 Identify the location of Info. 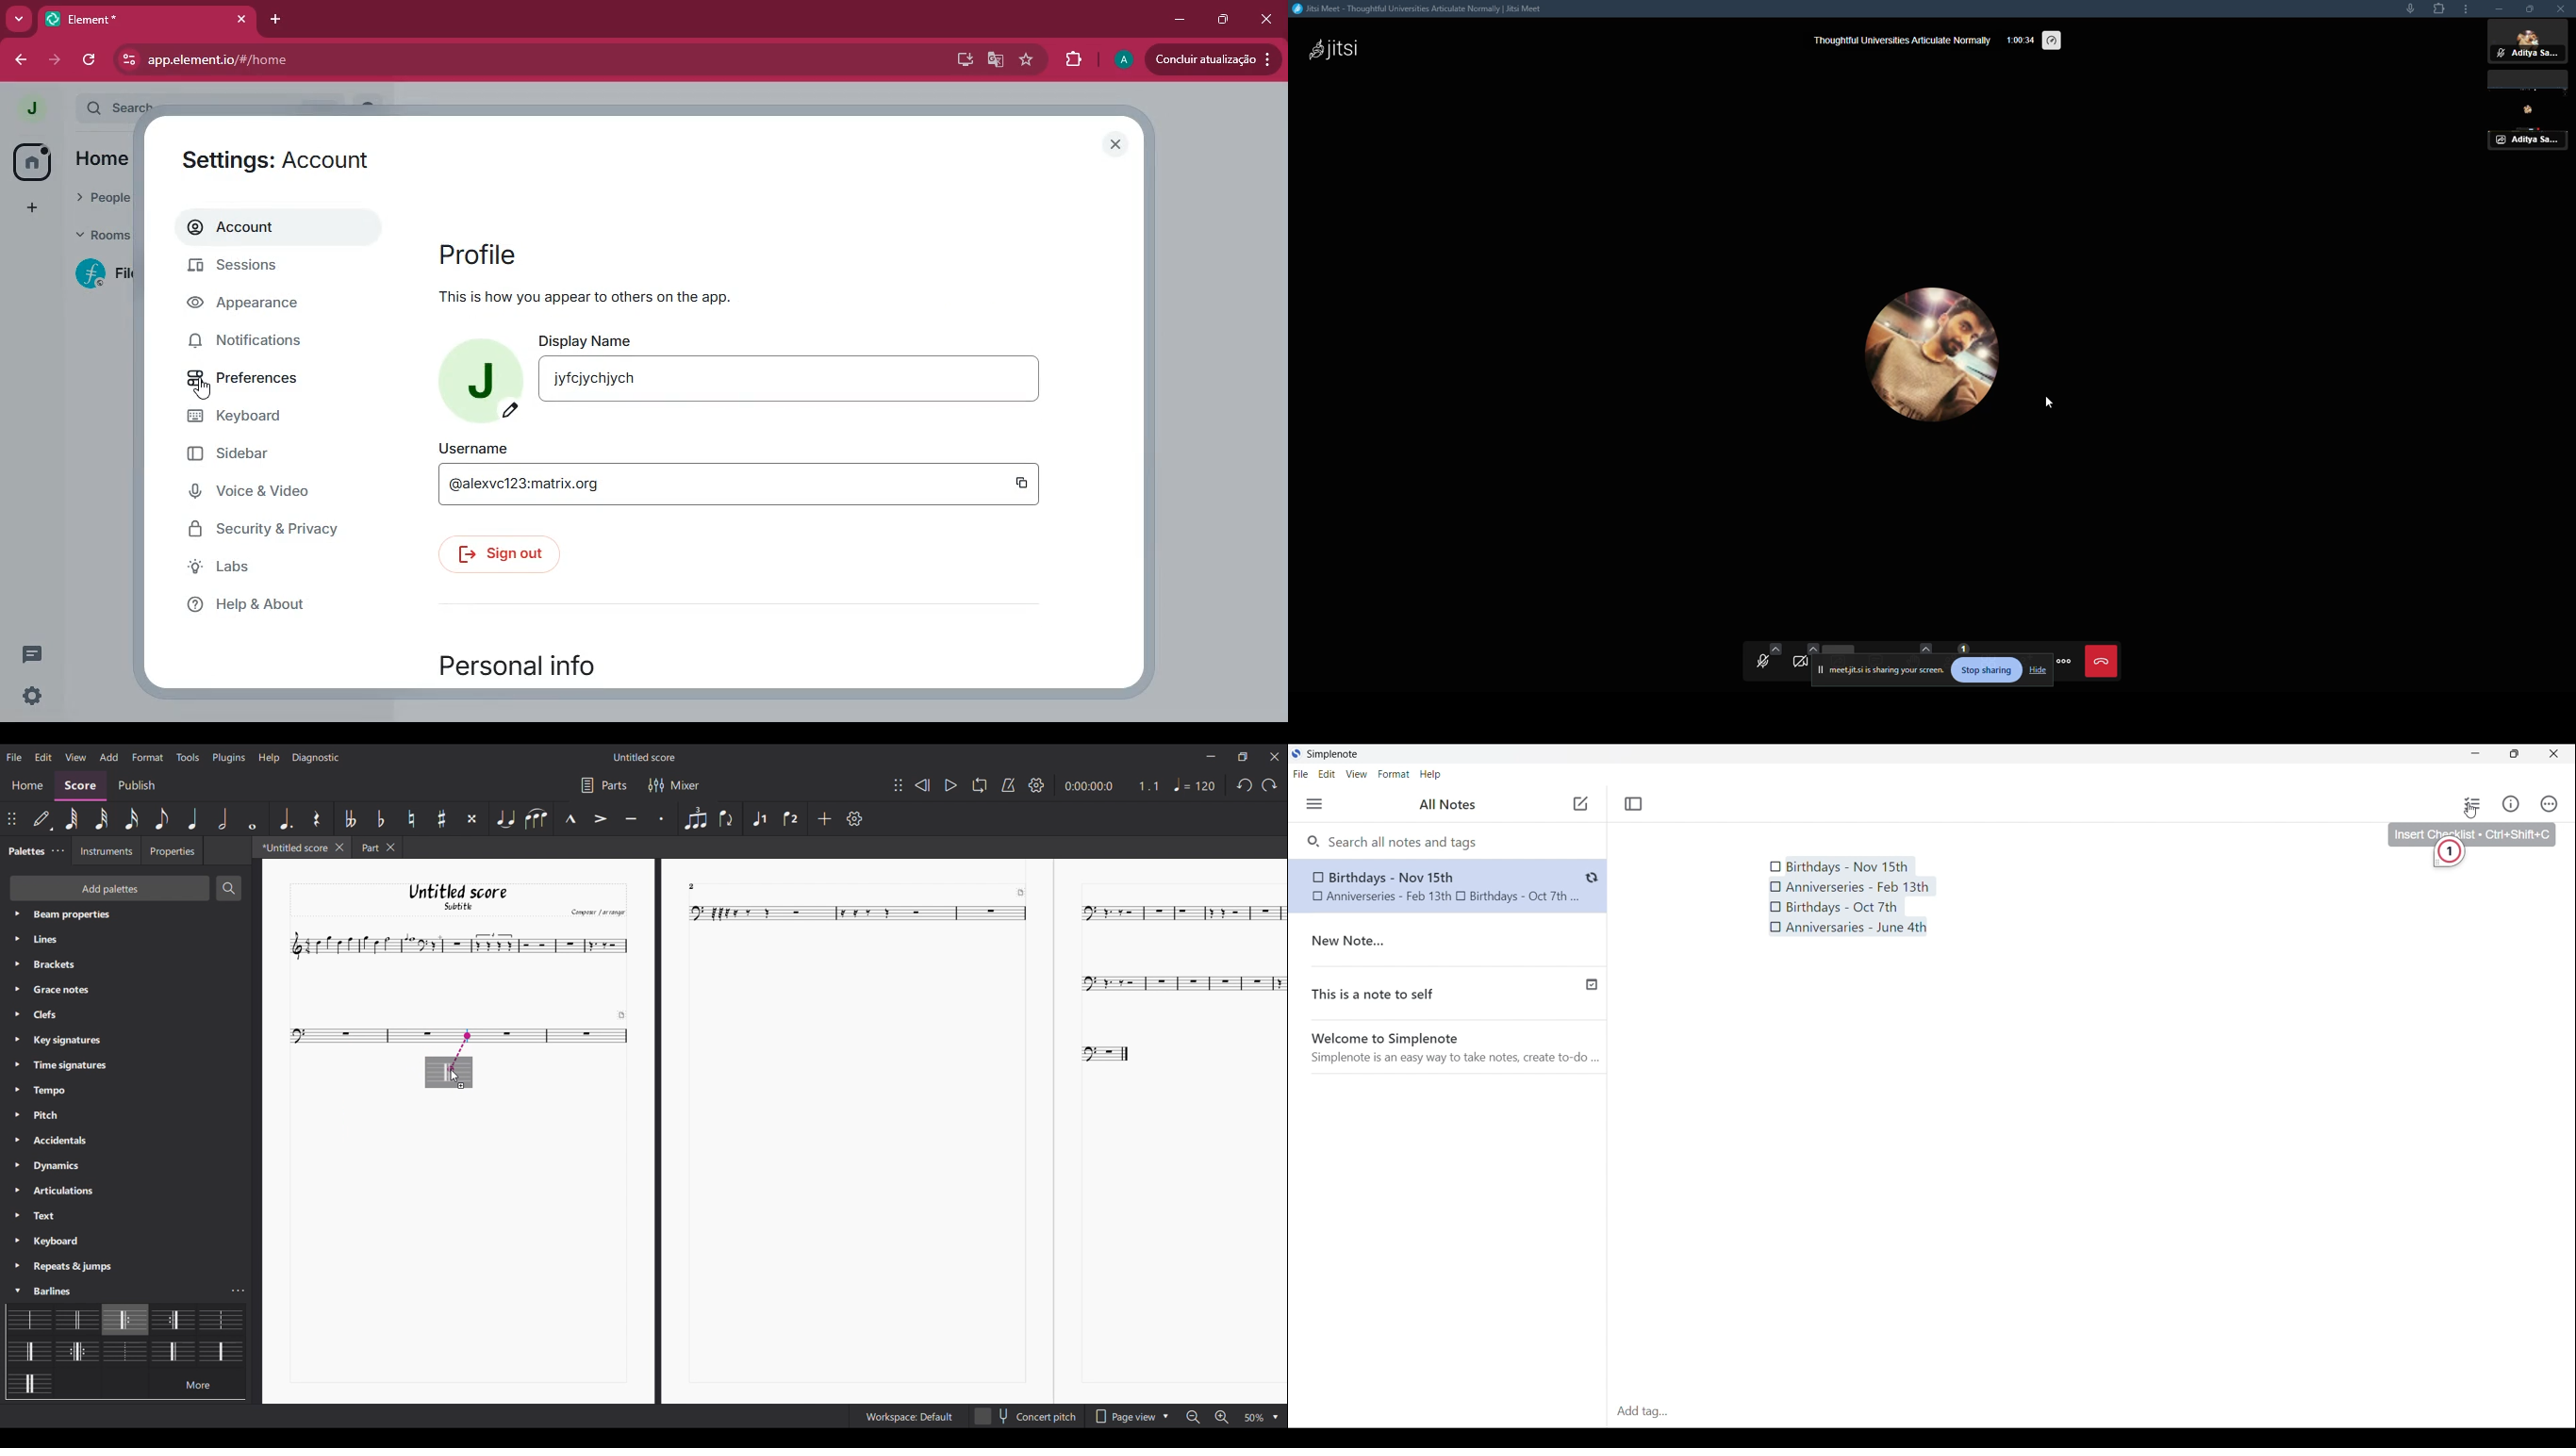
(2511, 803).